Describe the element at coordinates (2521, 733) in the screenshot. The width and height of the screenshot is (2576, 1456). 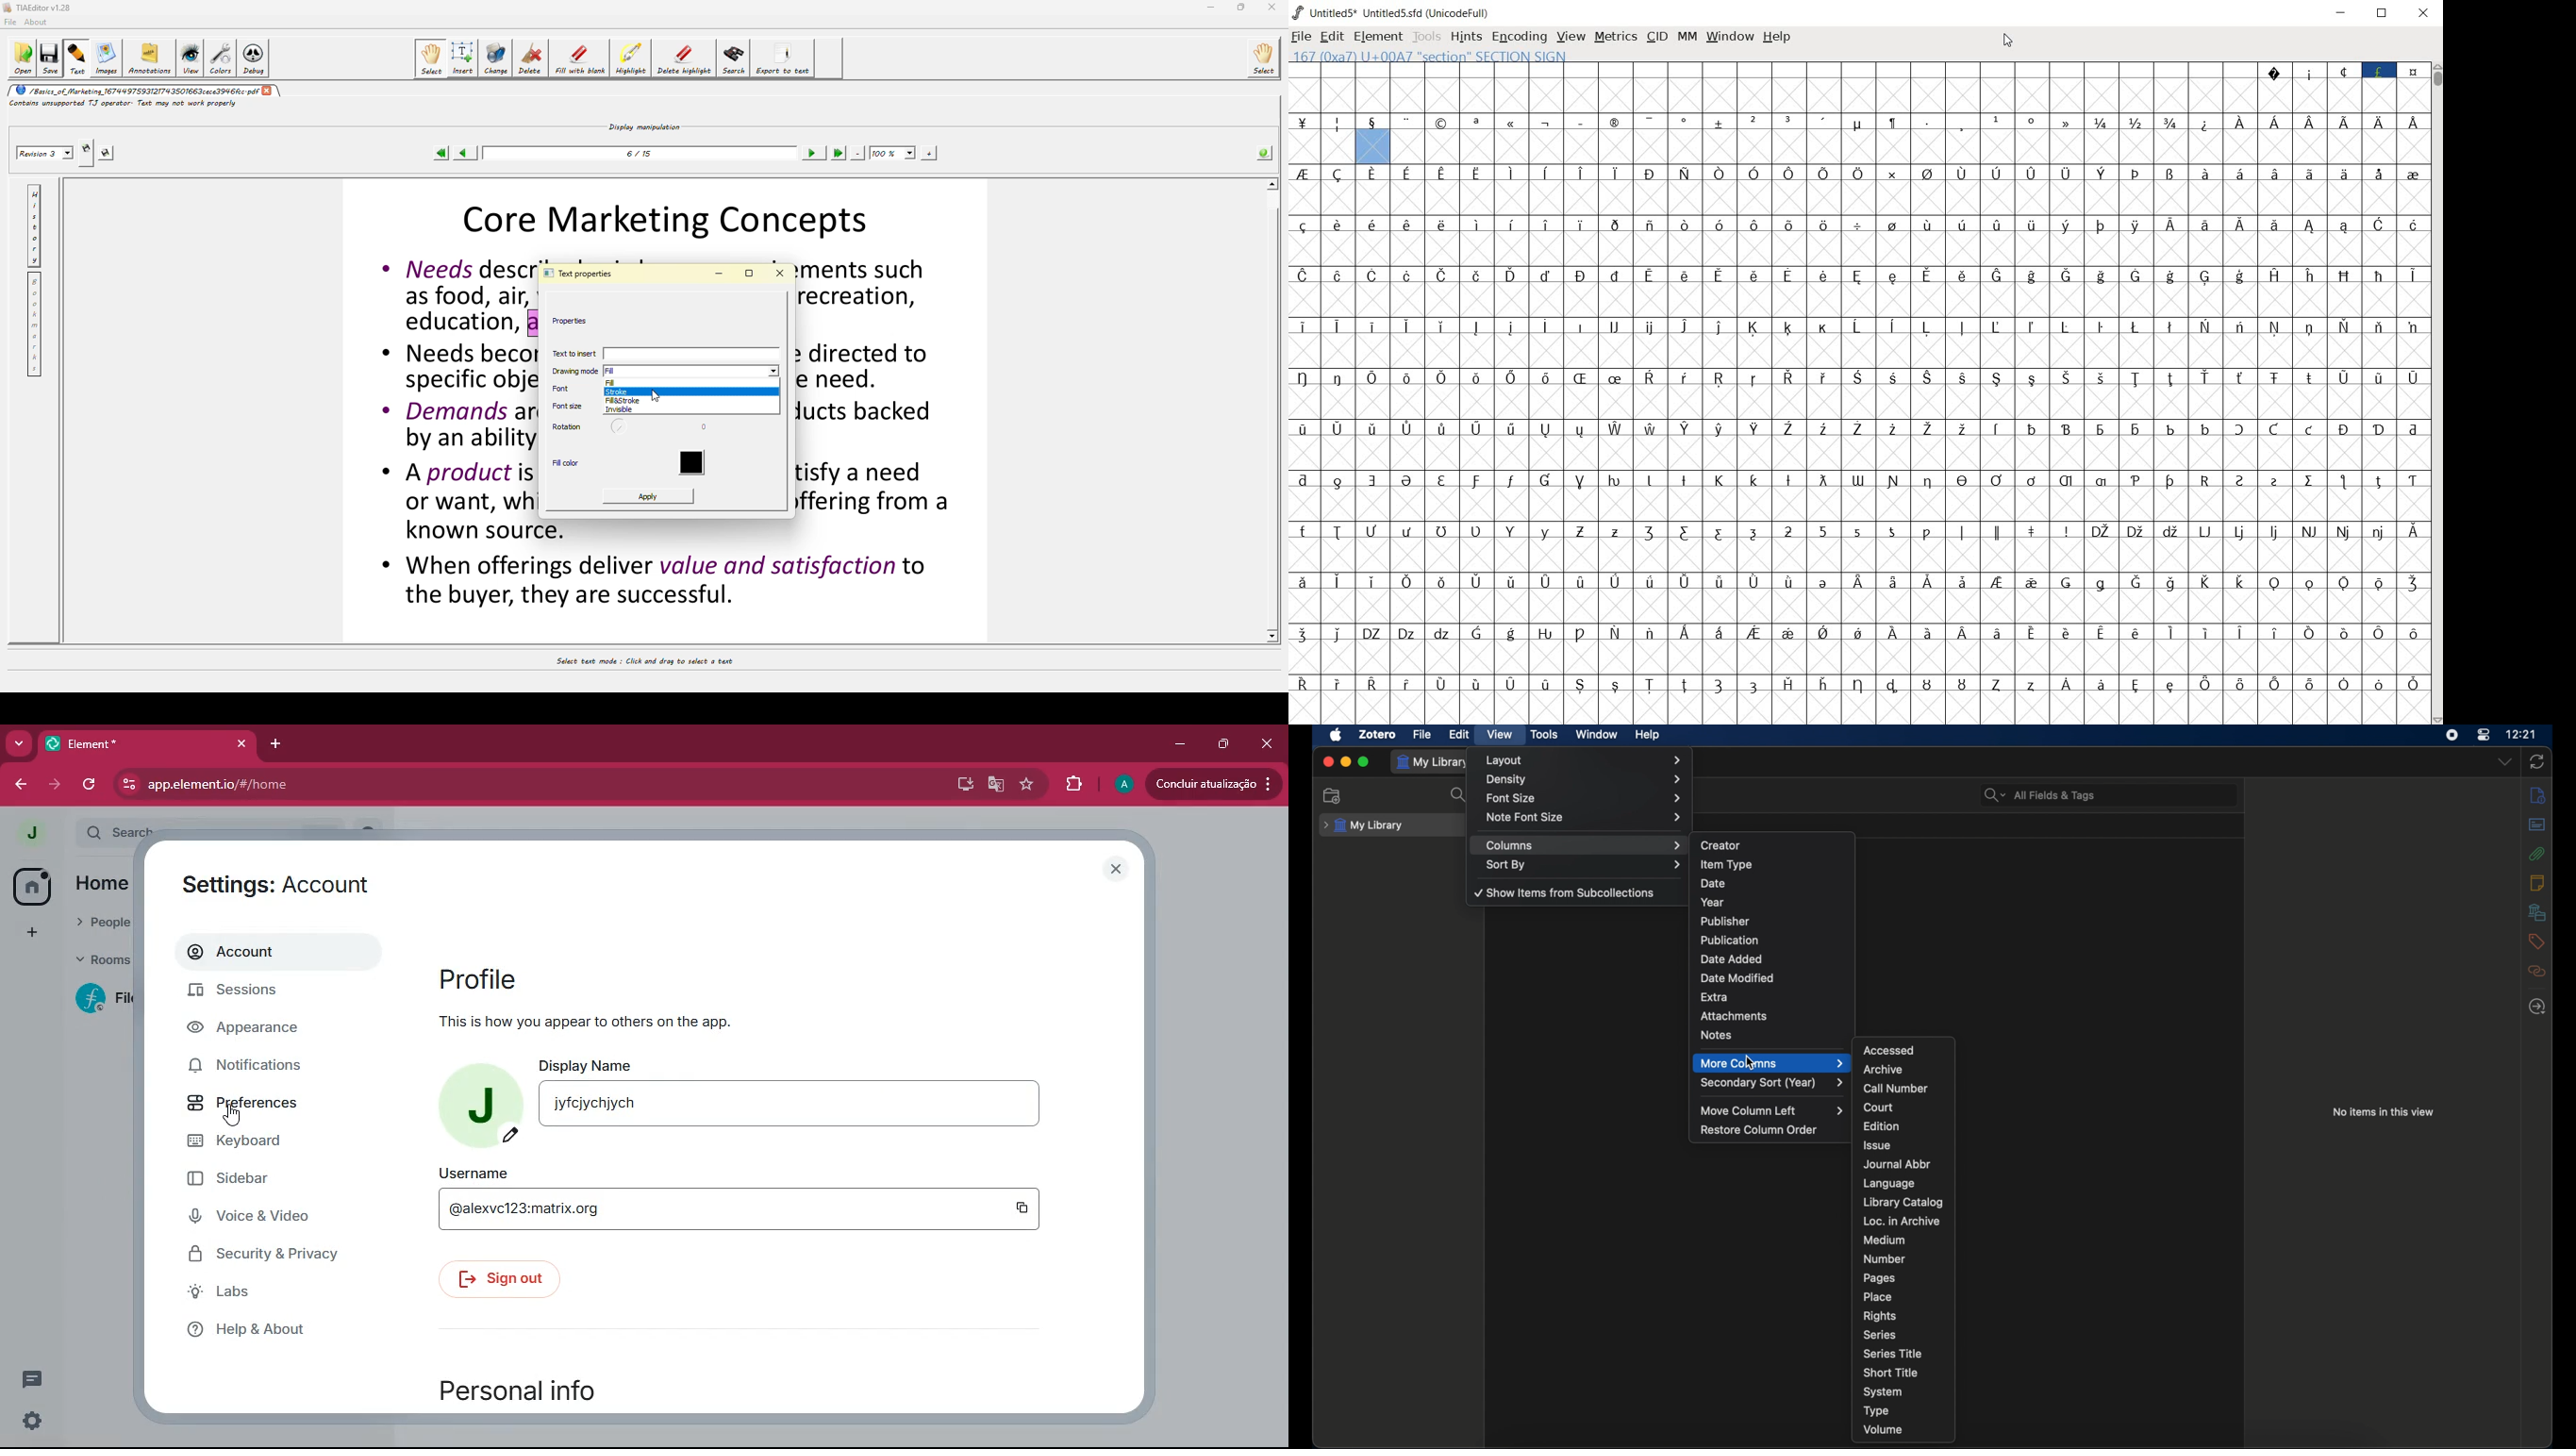
I see `time` at that location.